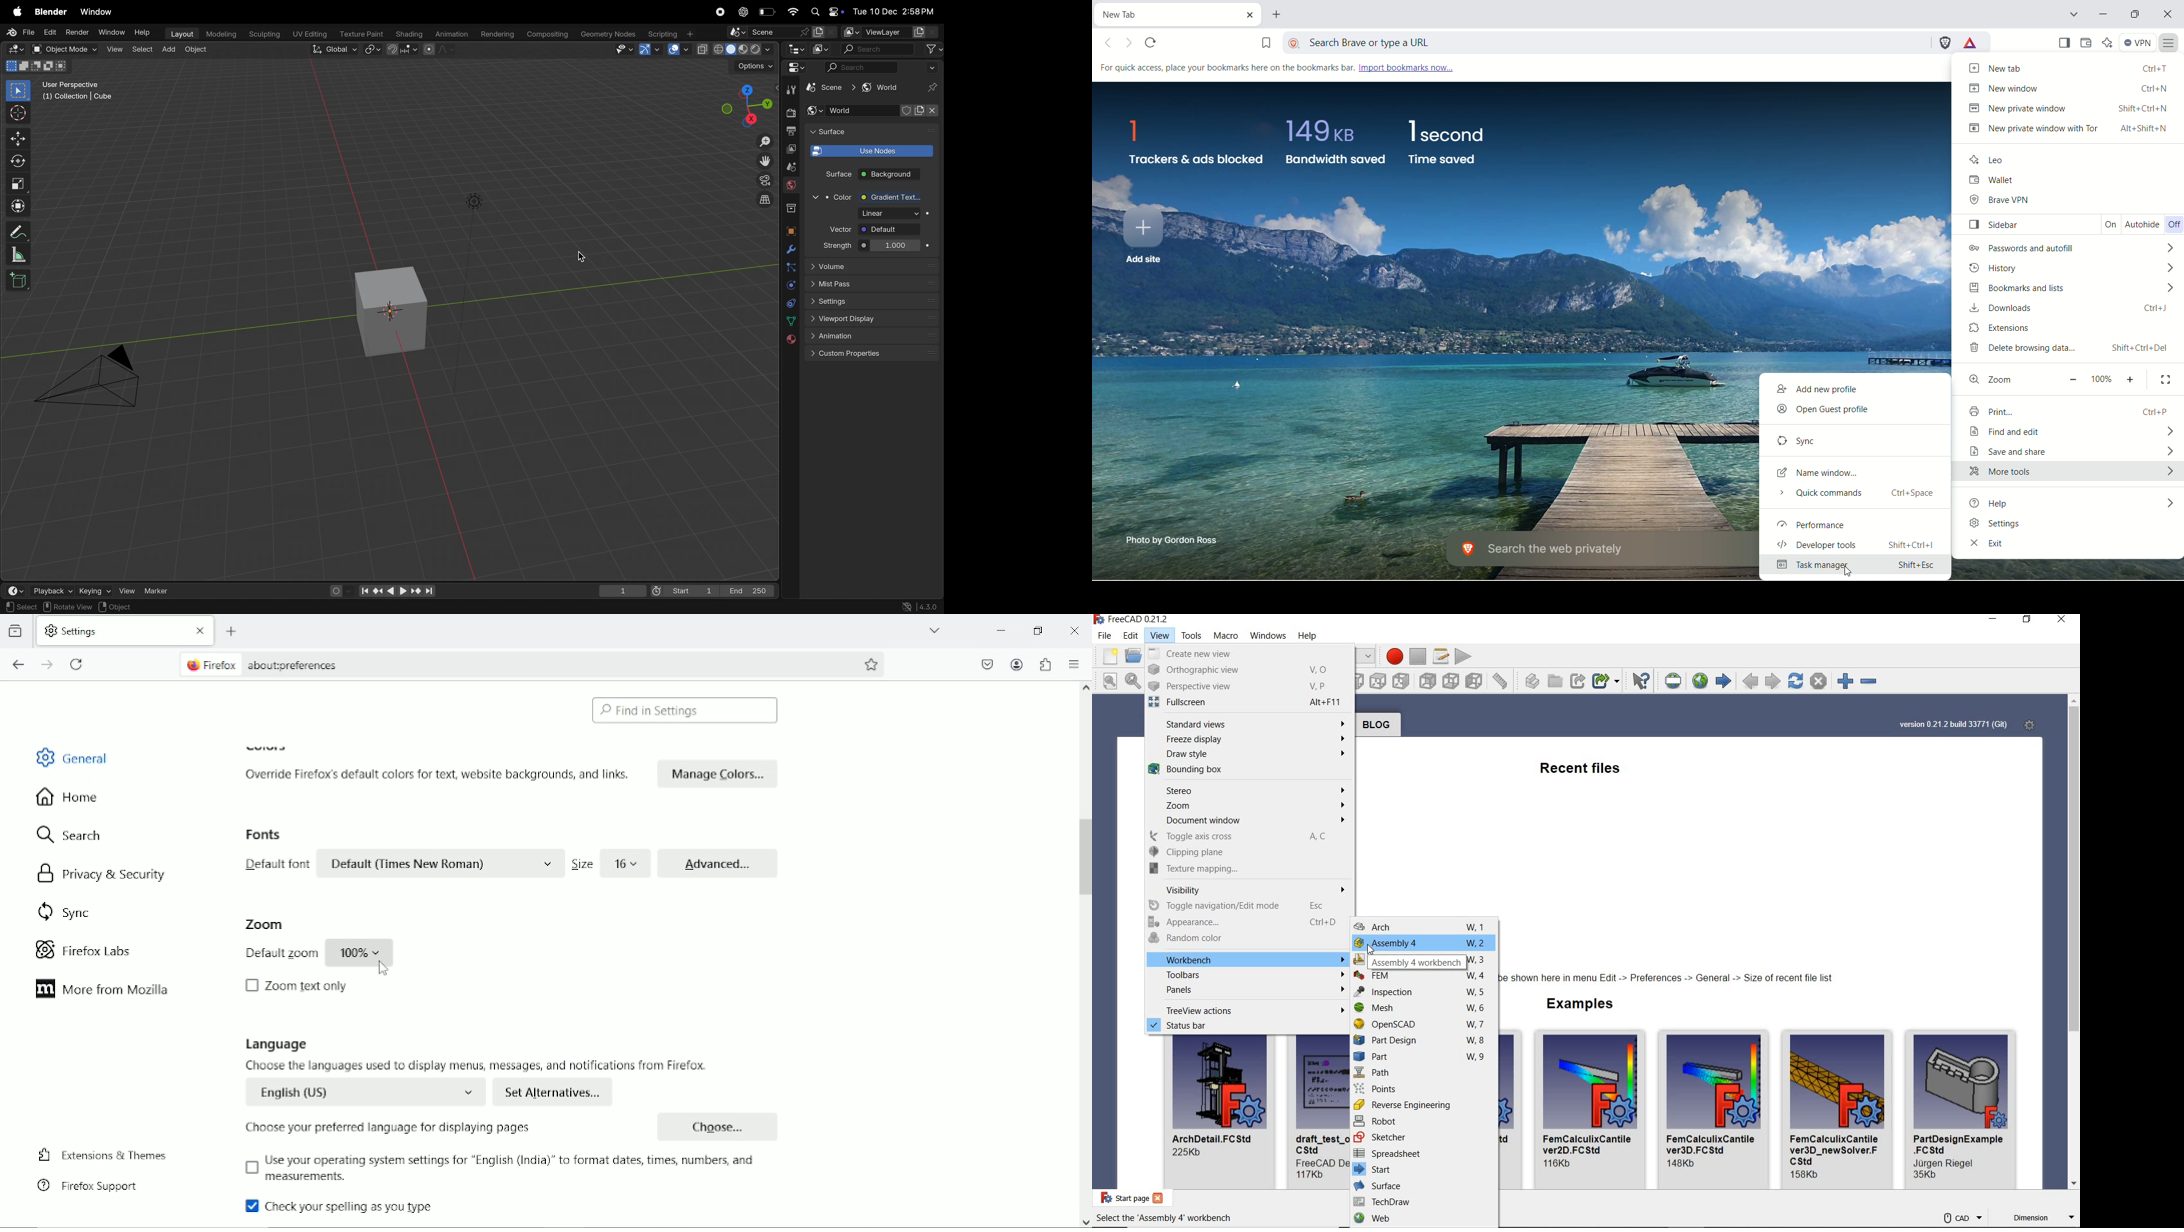 The height and width of the screenshot is (1232, 2184). I want to click on auto keying, so click(338, 590).